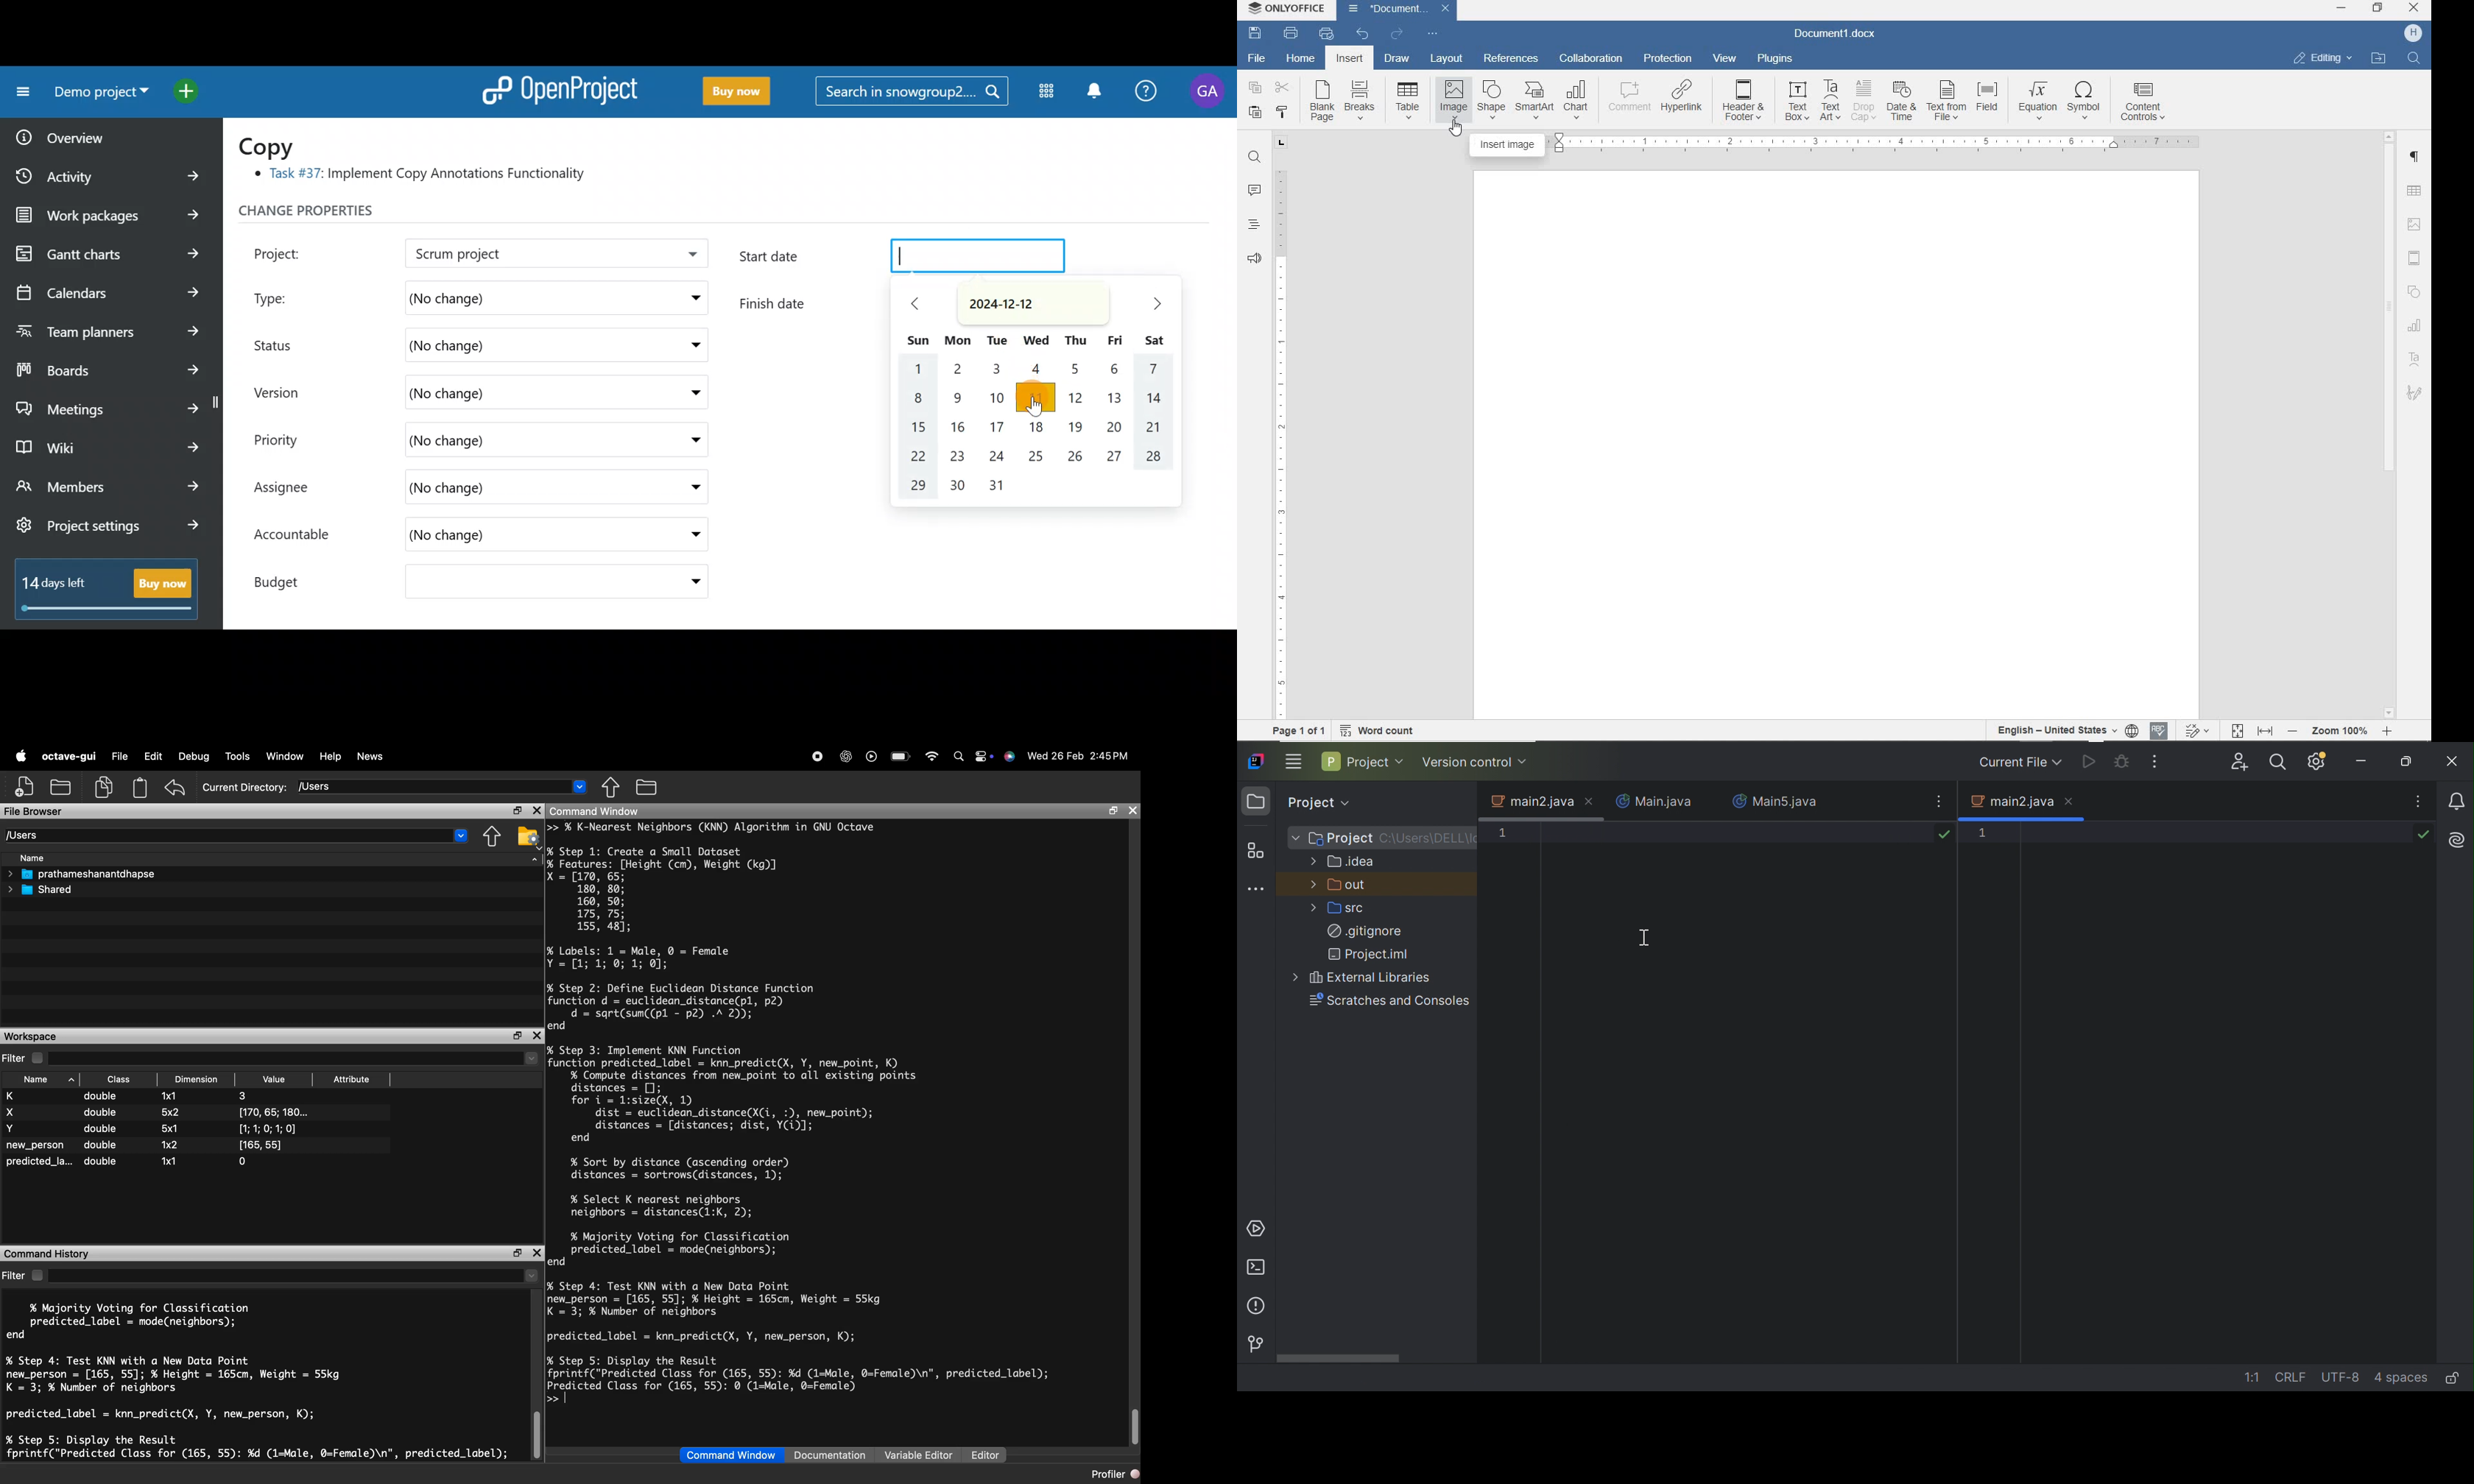 The image size is (2492, 1484). What do you see at coordinates (1381, 731) in the screenshot?
I see `word count` at bounding box center [1381, 731].